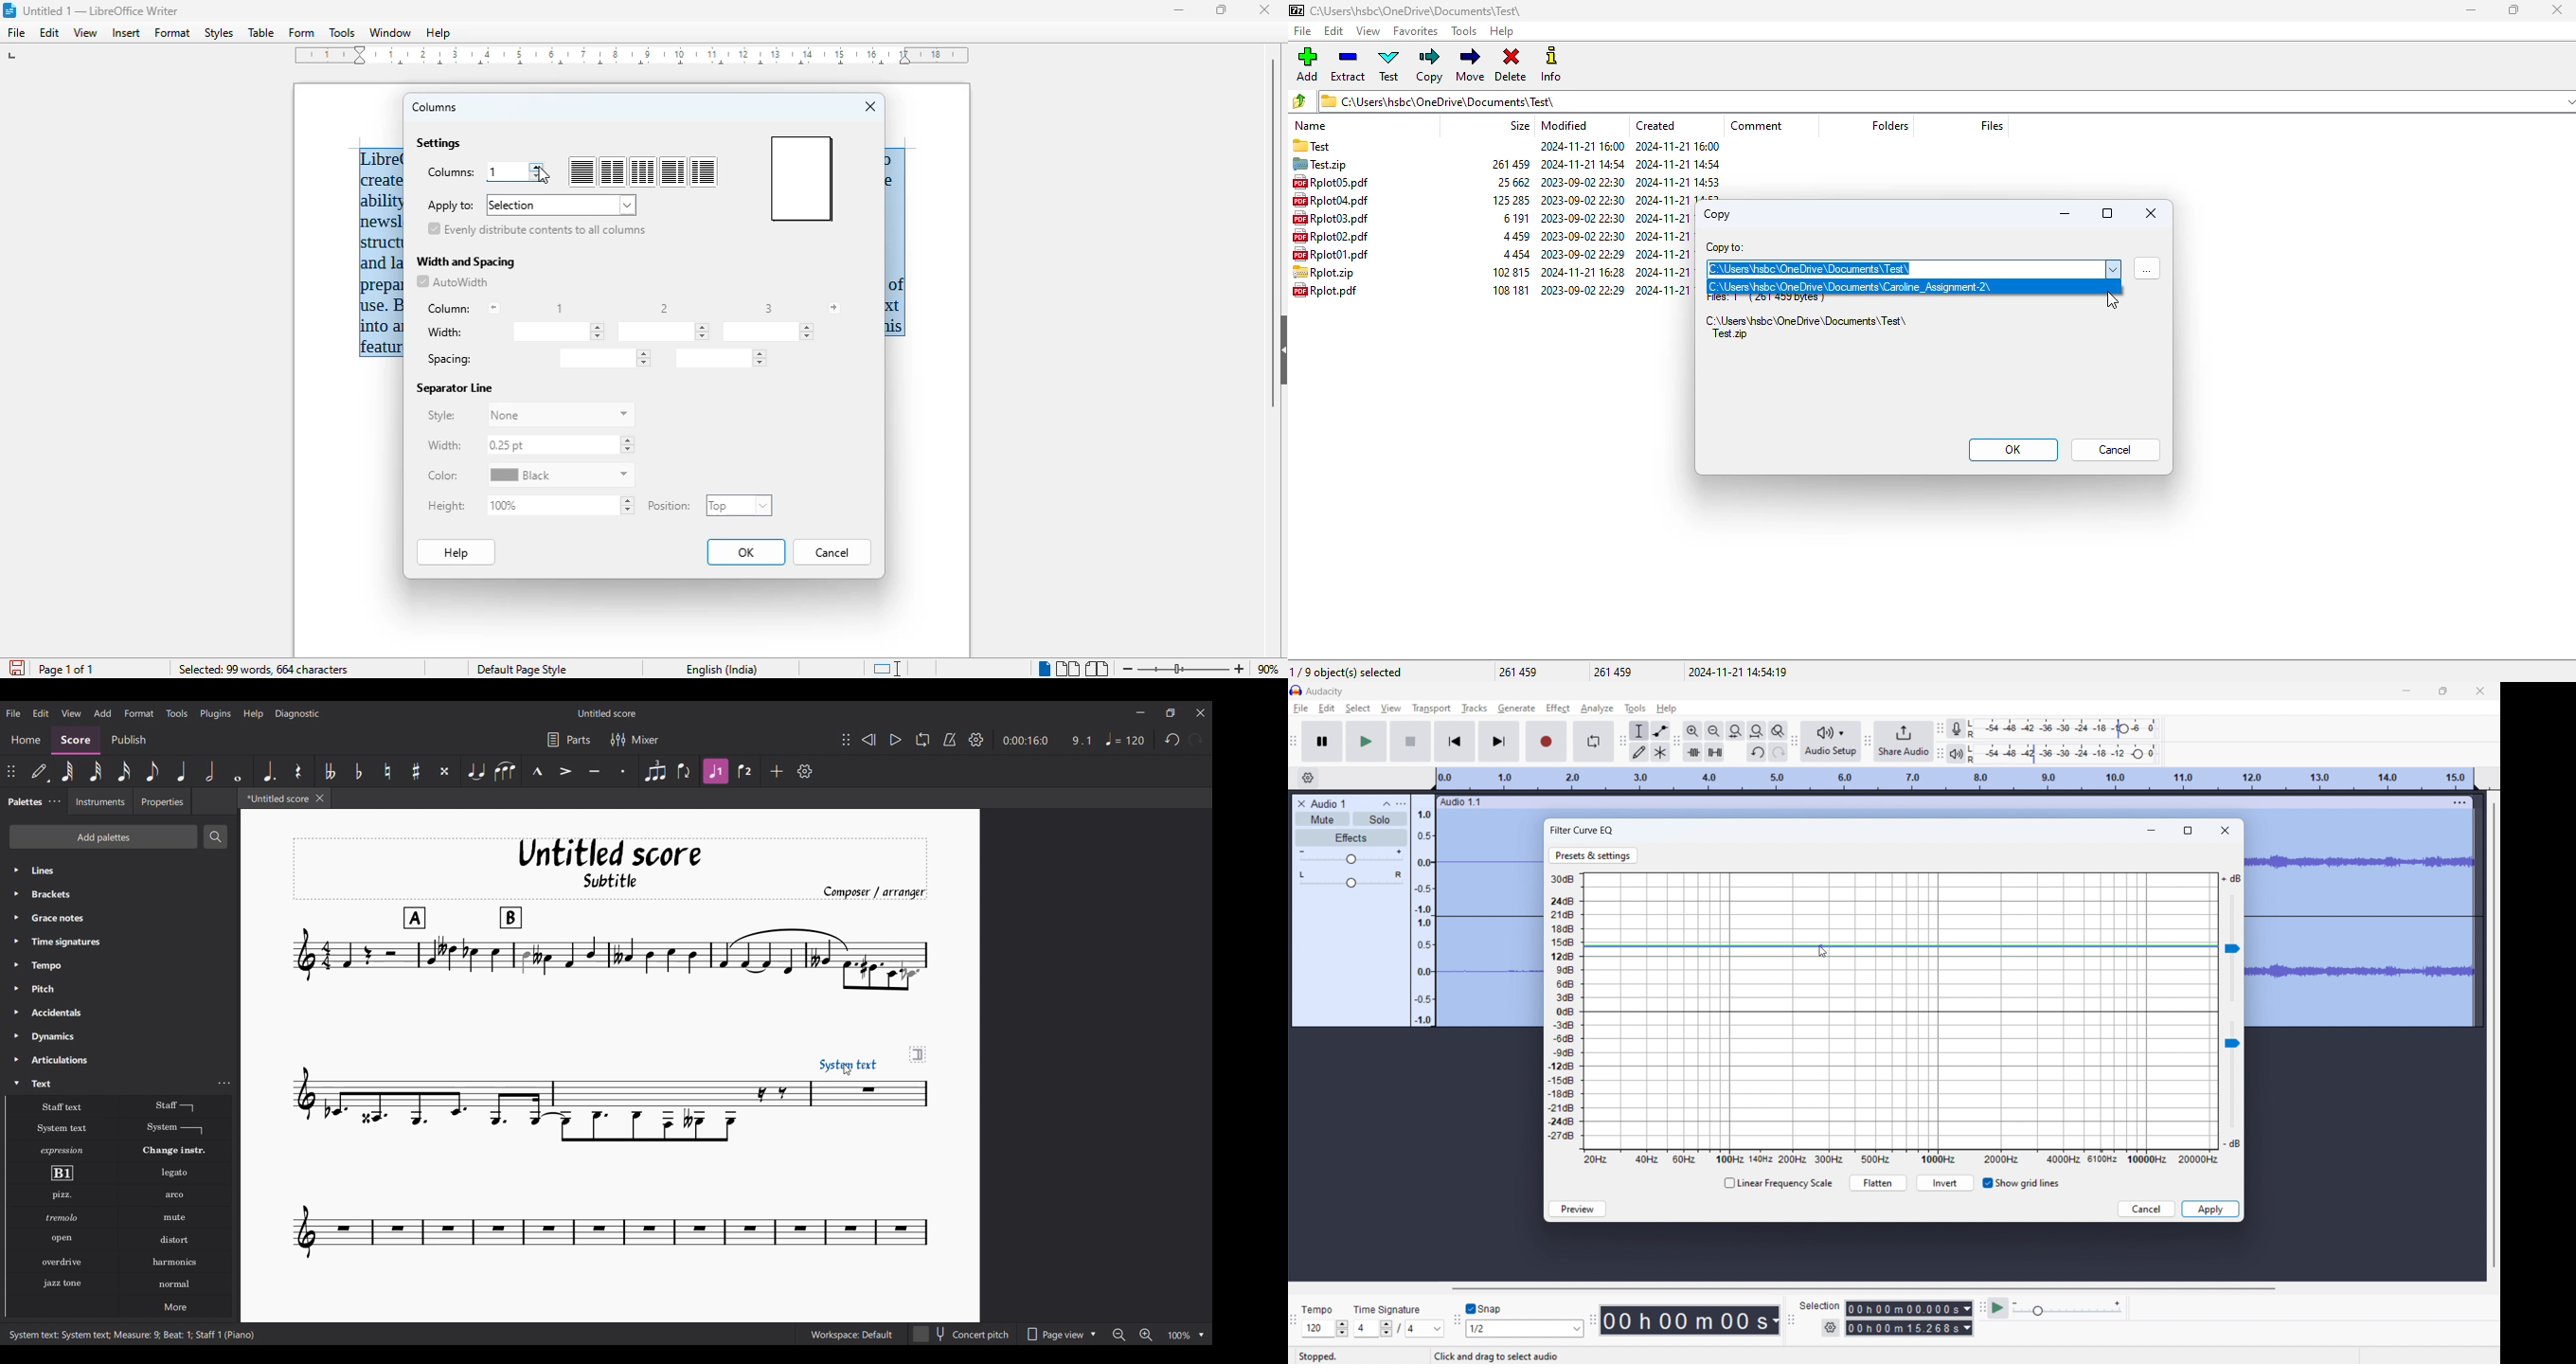 The image size is (2576, 1372). I want to click on Time Signature, so click(1389, 1307).